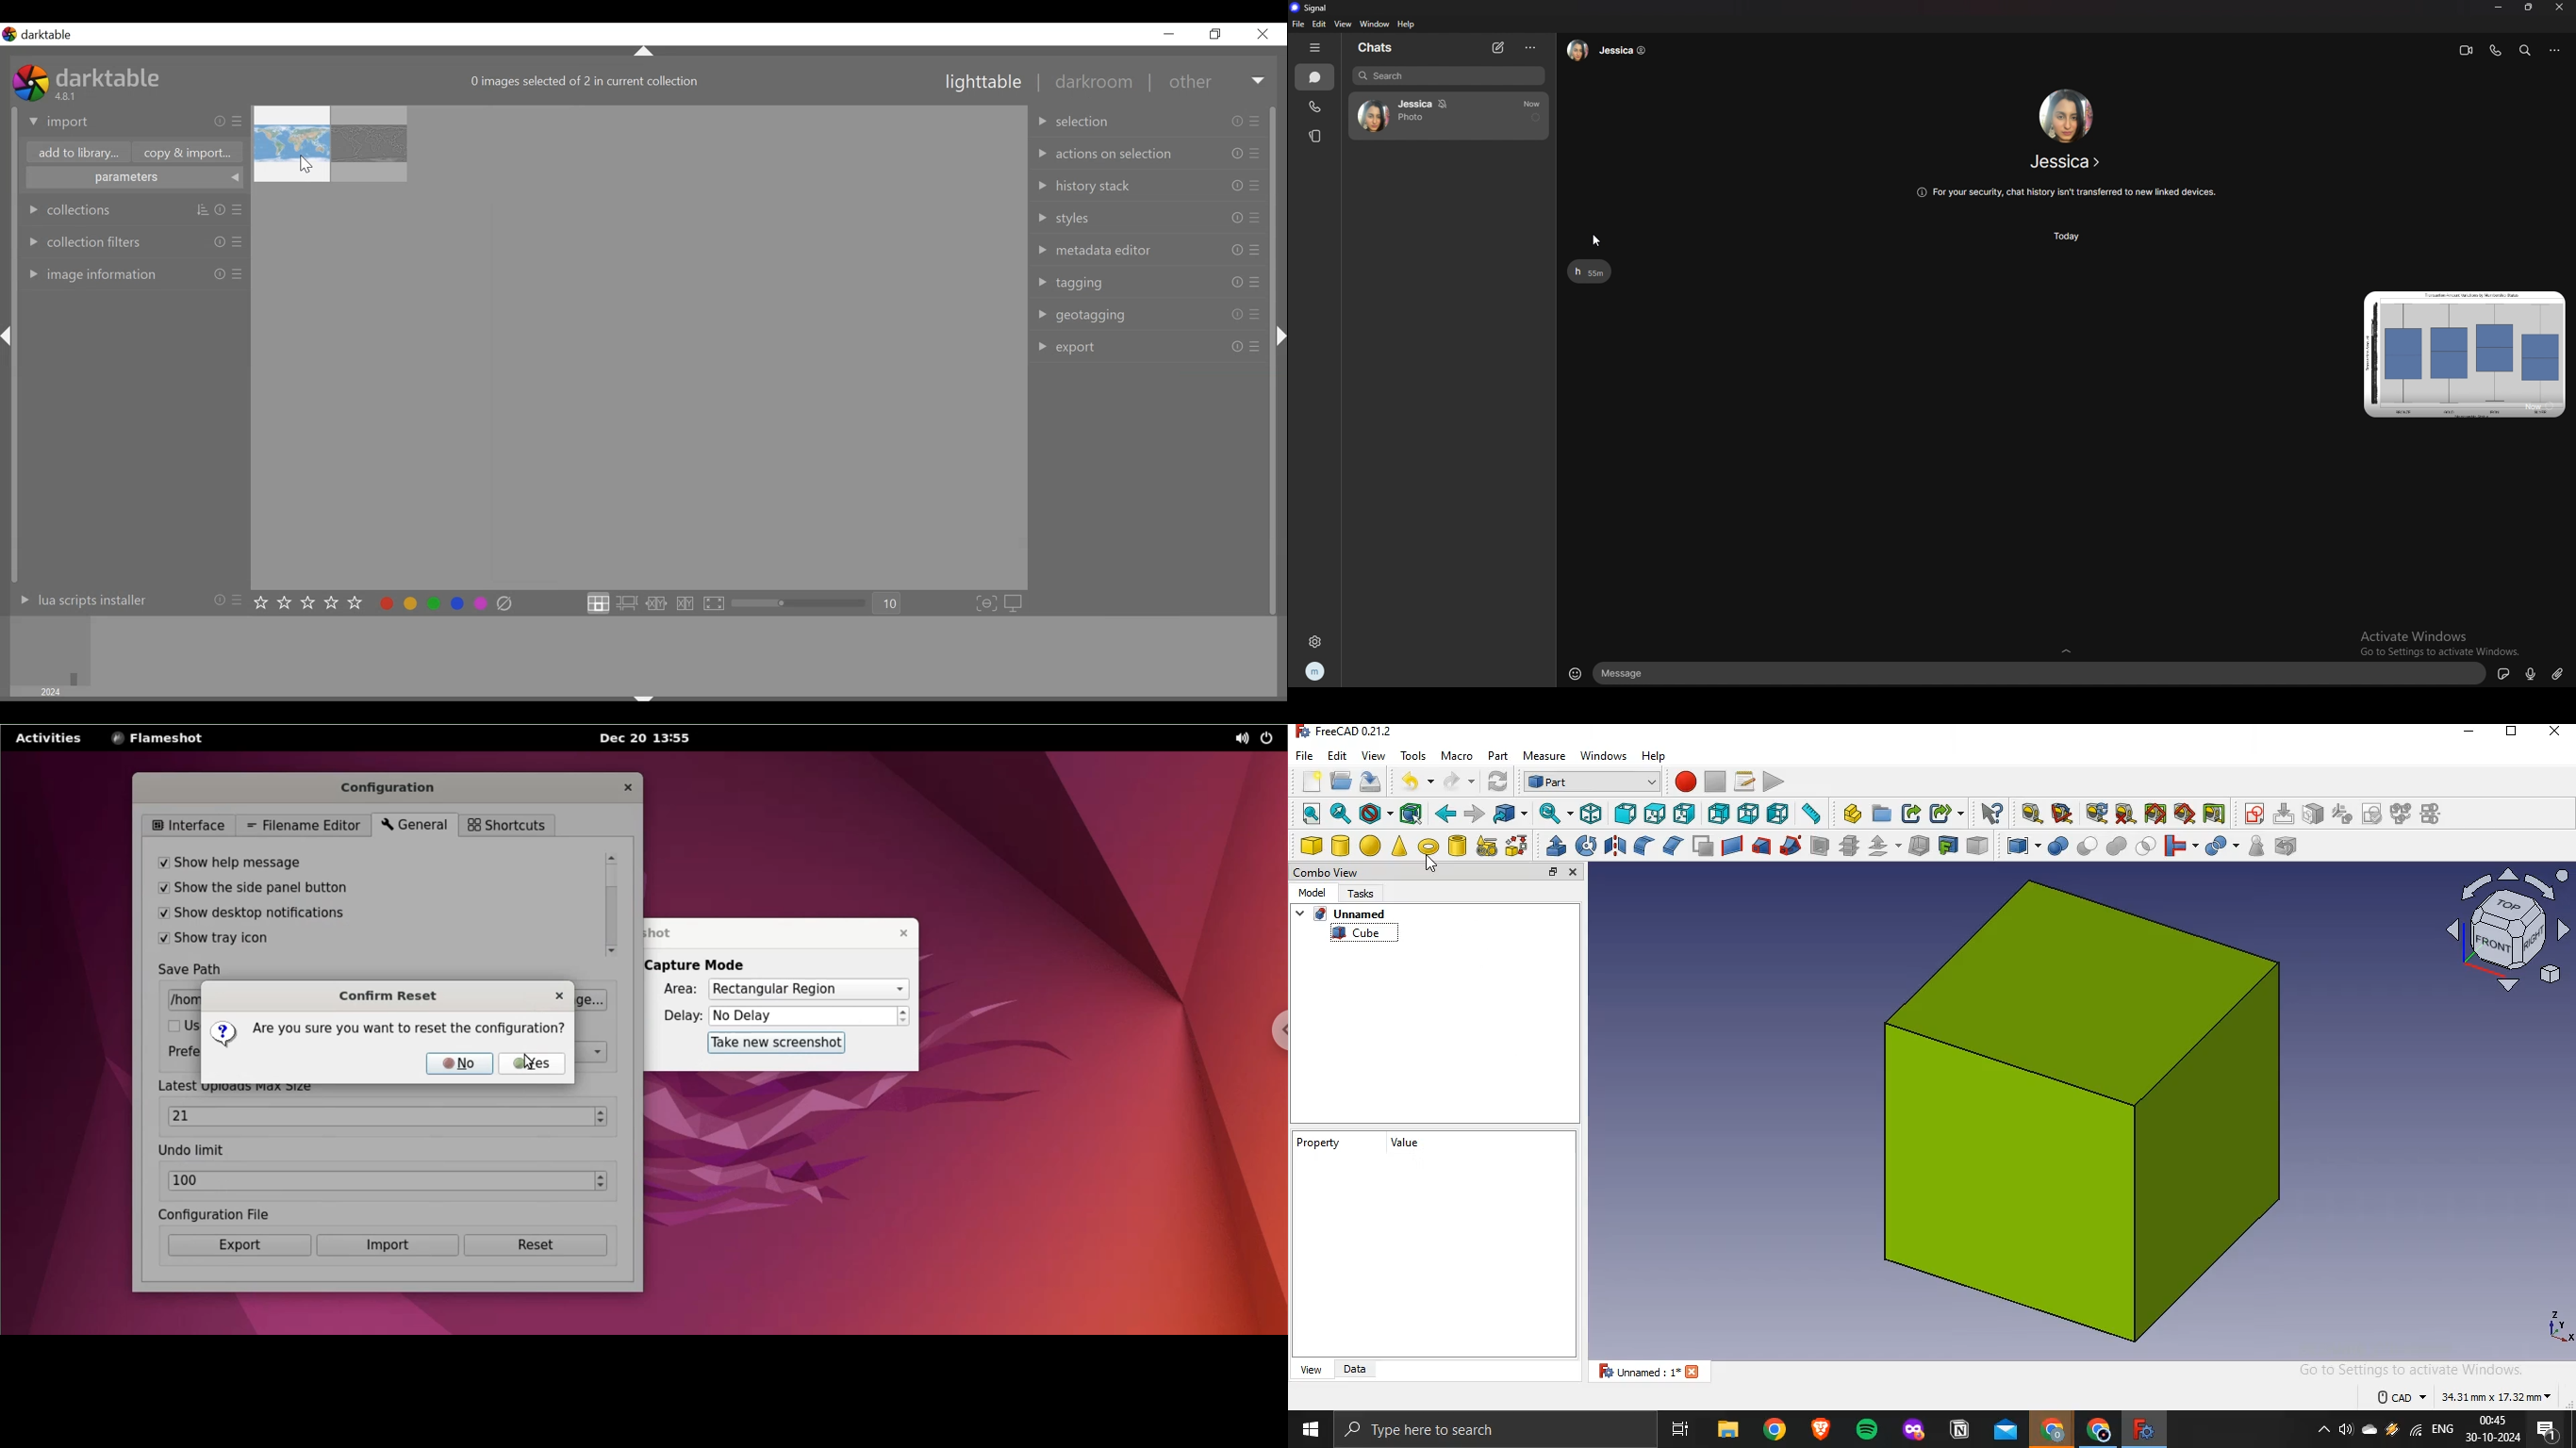  What do you see at coordinates (1960, 1429) in the screenshot?
I see `notion` at bounding box center [1960, 1429].